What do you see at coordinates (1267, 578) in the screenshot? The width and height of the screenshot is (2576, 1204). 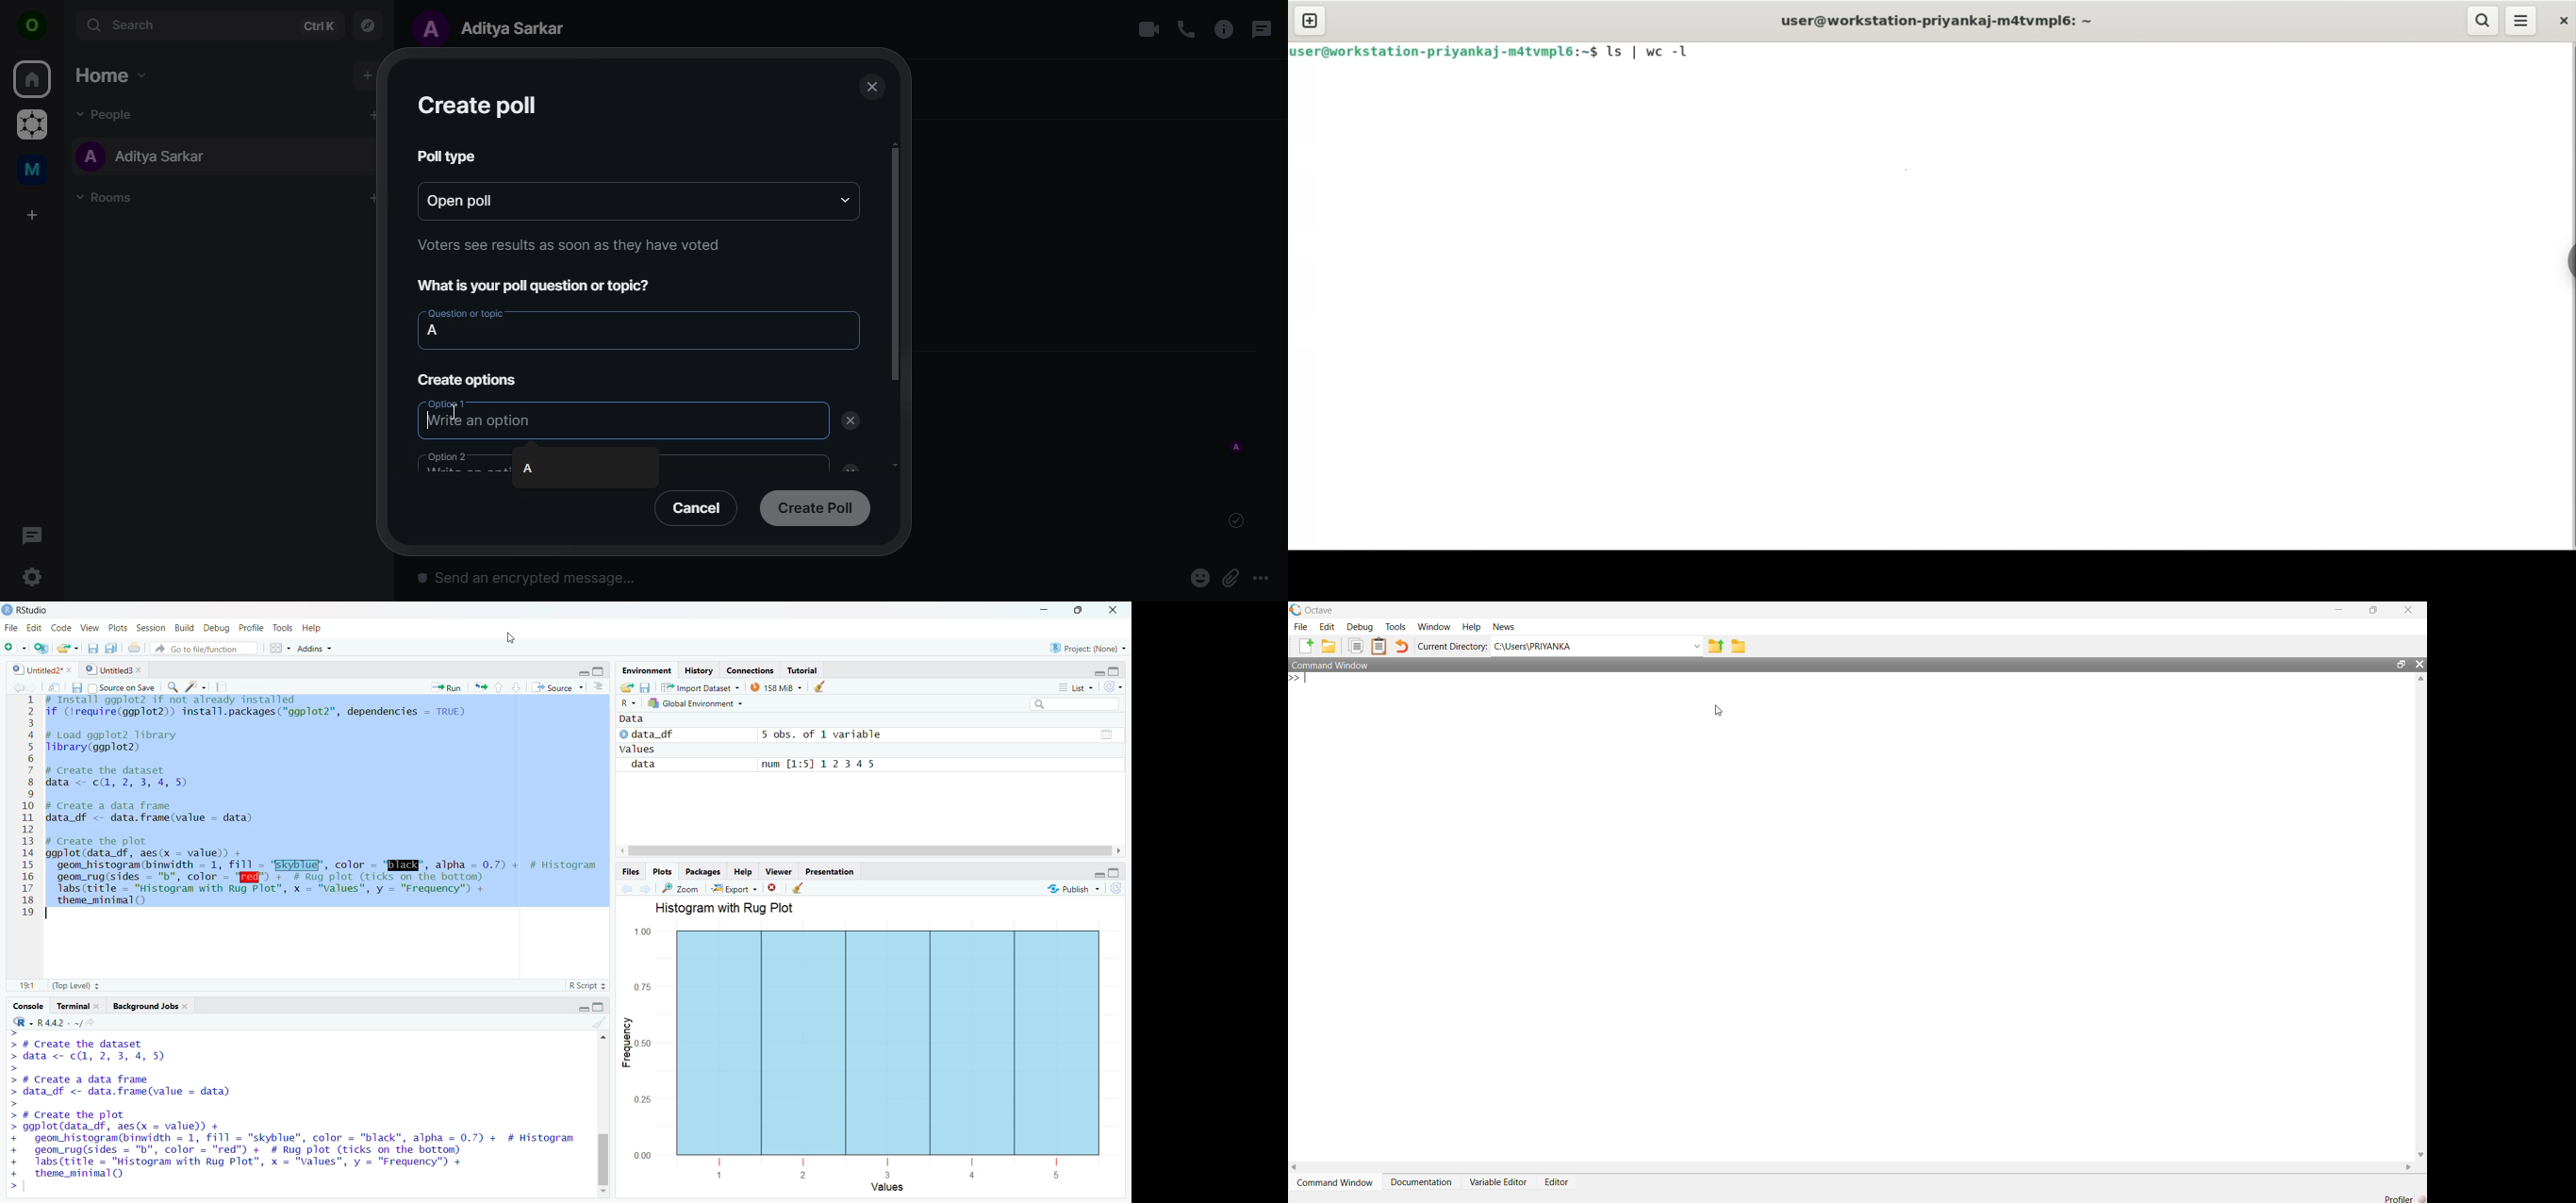 I see `more options` at bounding box center [1267, 578].